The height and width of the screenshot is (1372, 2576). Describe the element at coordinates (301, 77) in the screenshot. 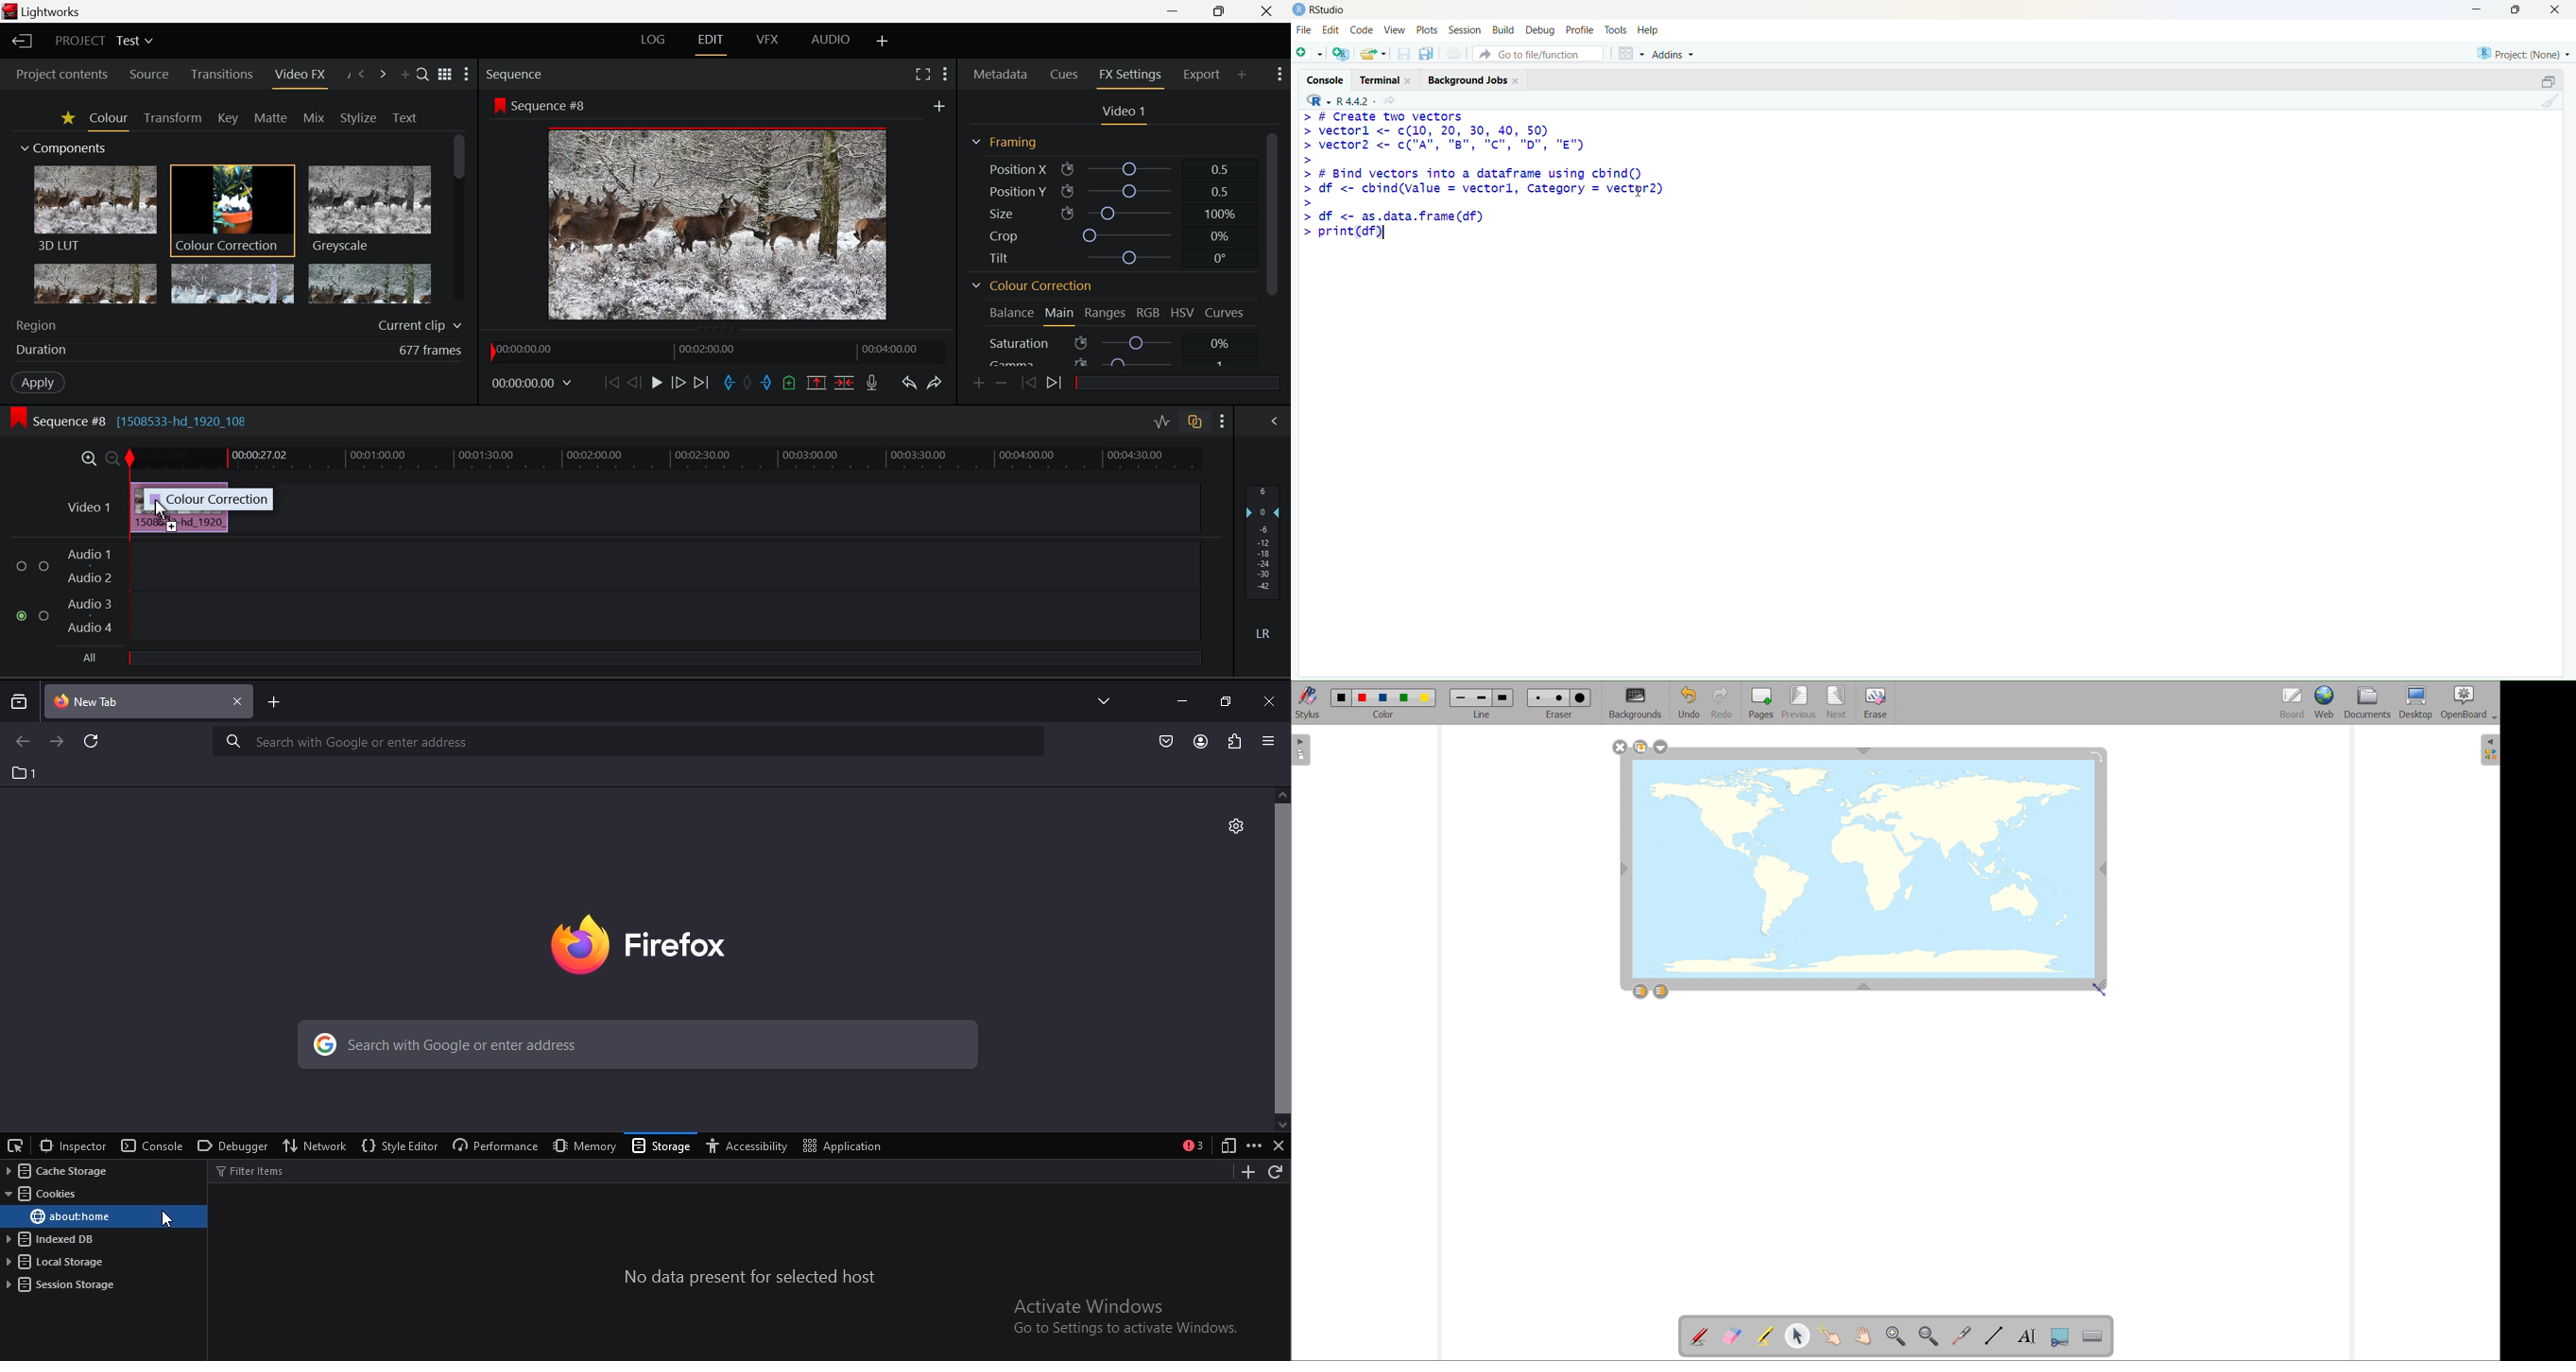

I see `Video FX Open` at that location.